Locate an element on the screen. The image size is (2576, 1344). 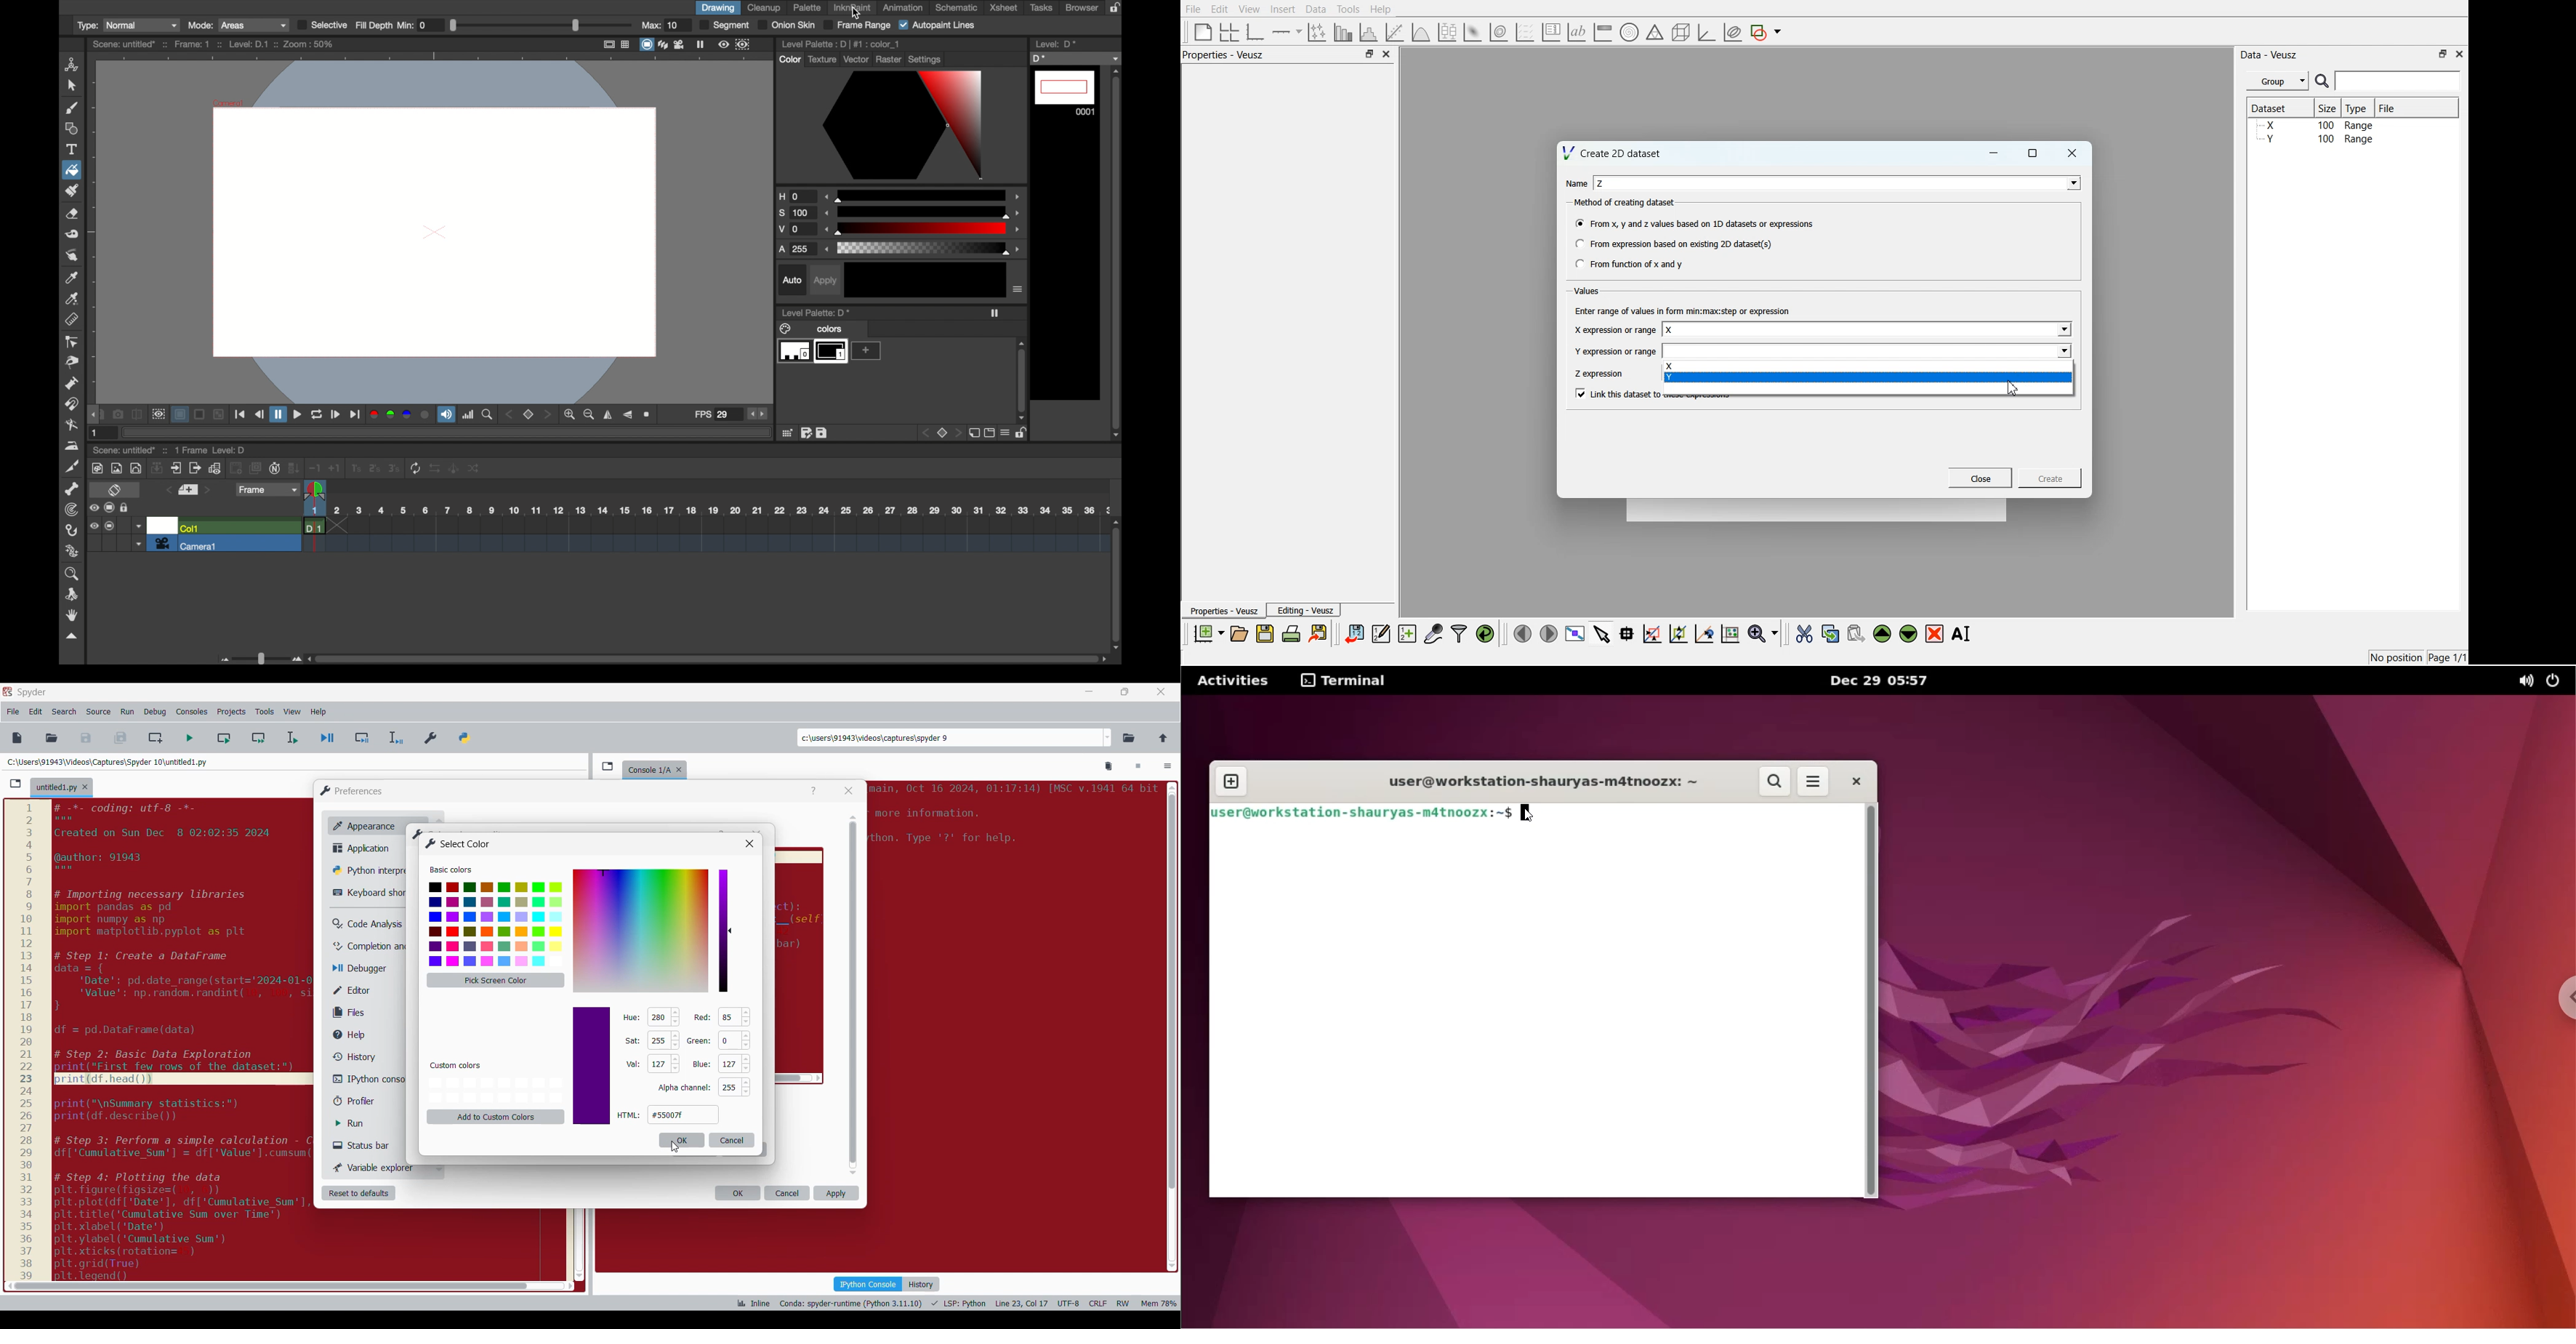
History is located at coordinates (352, 1056).